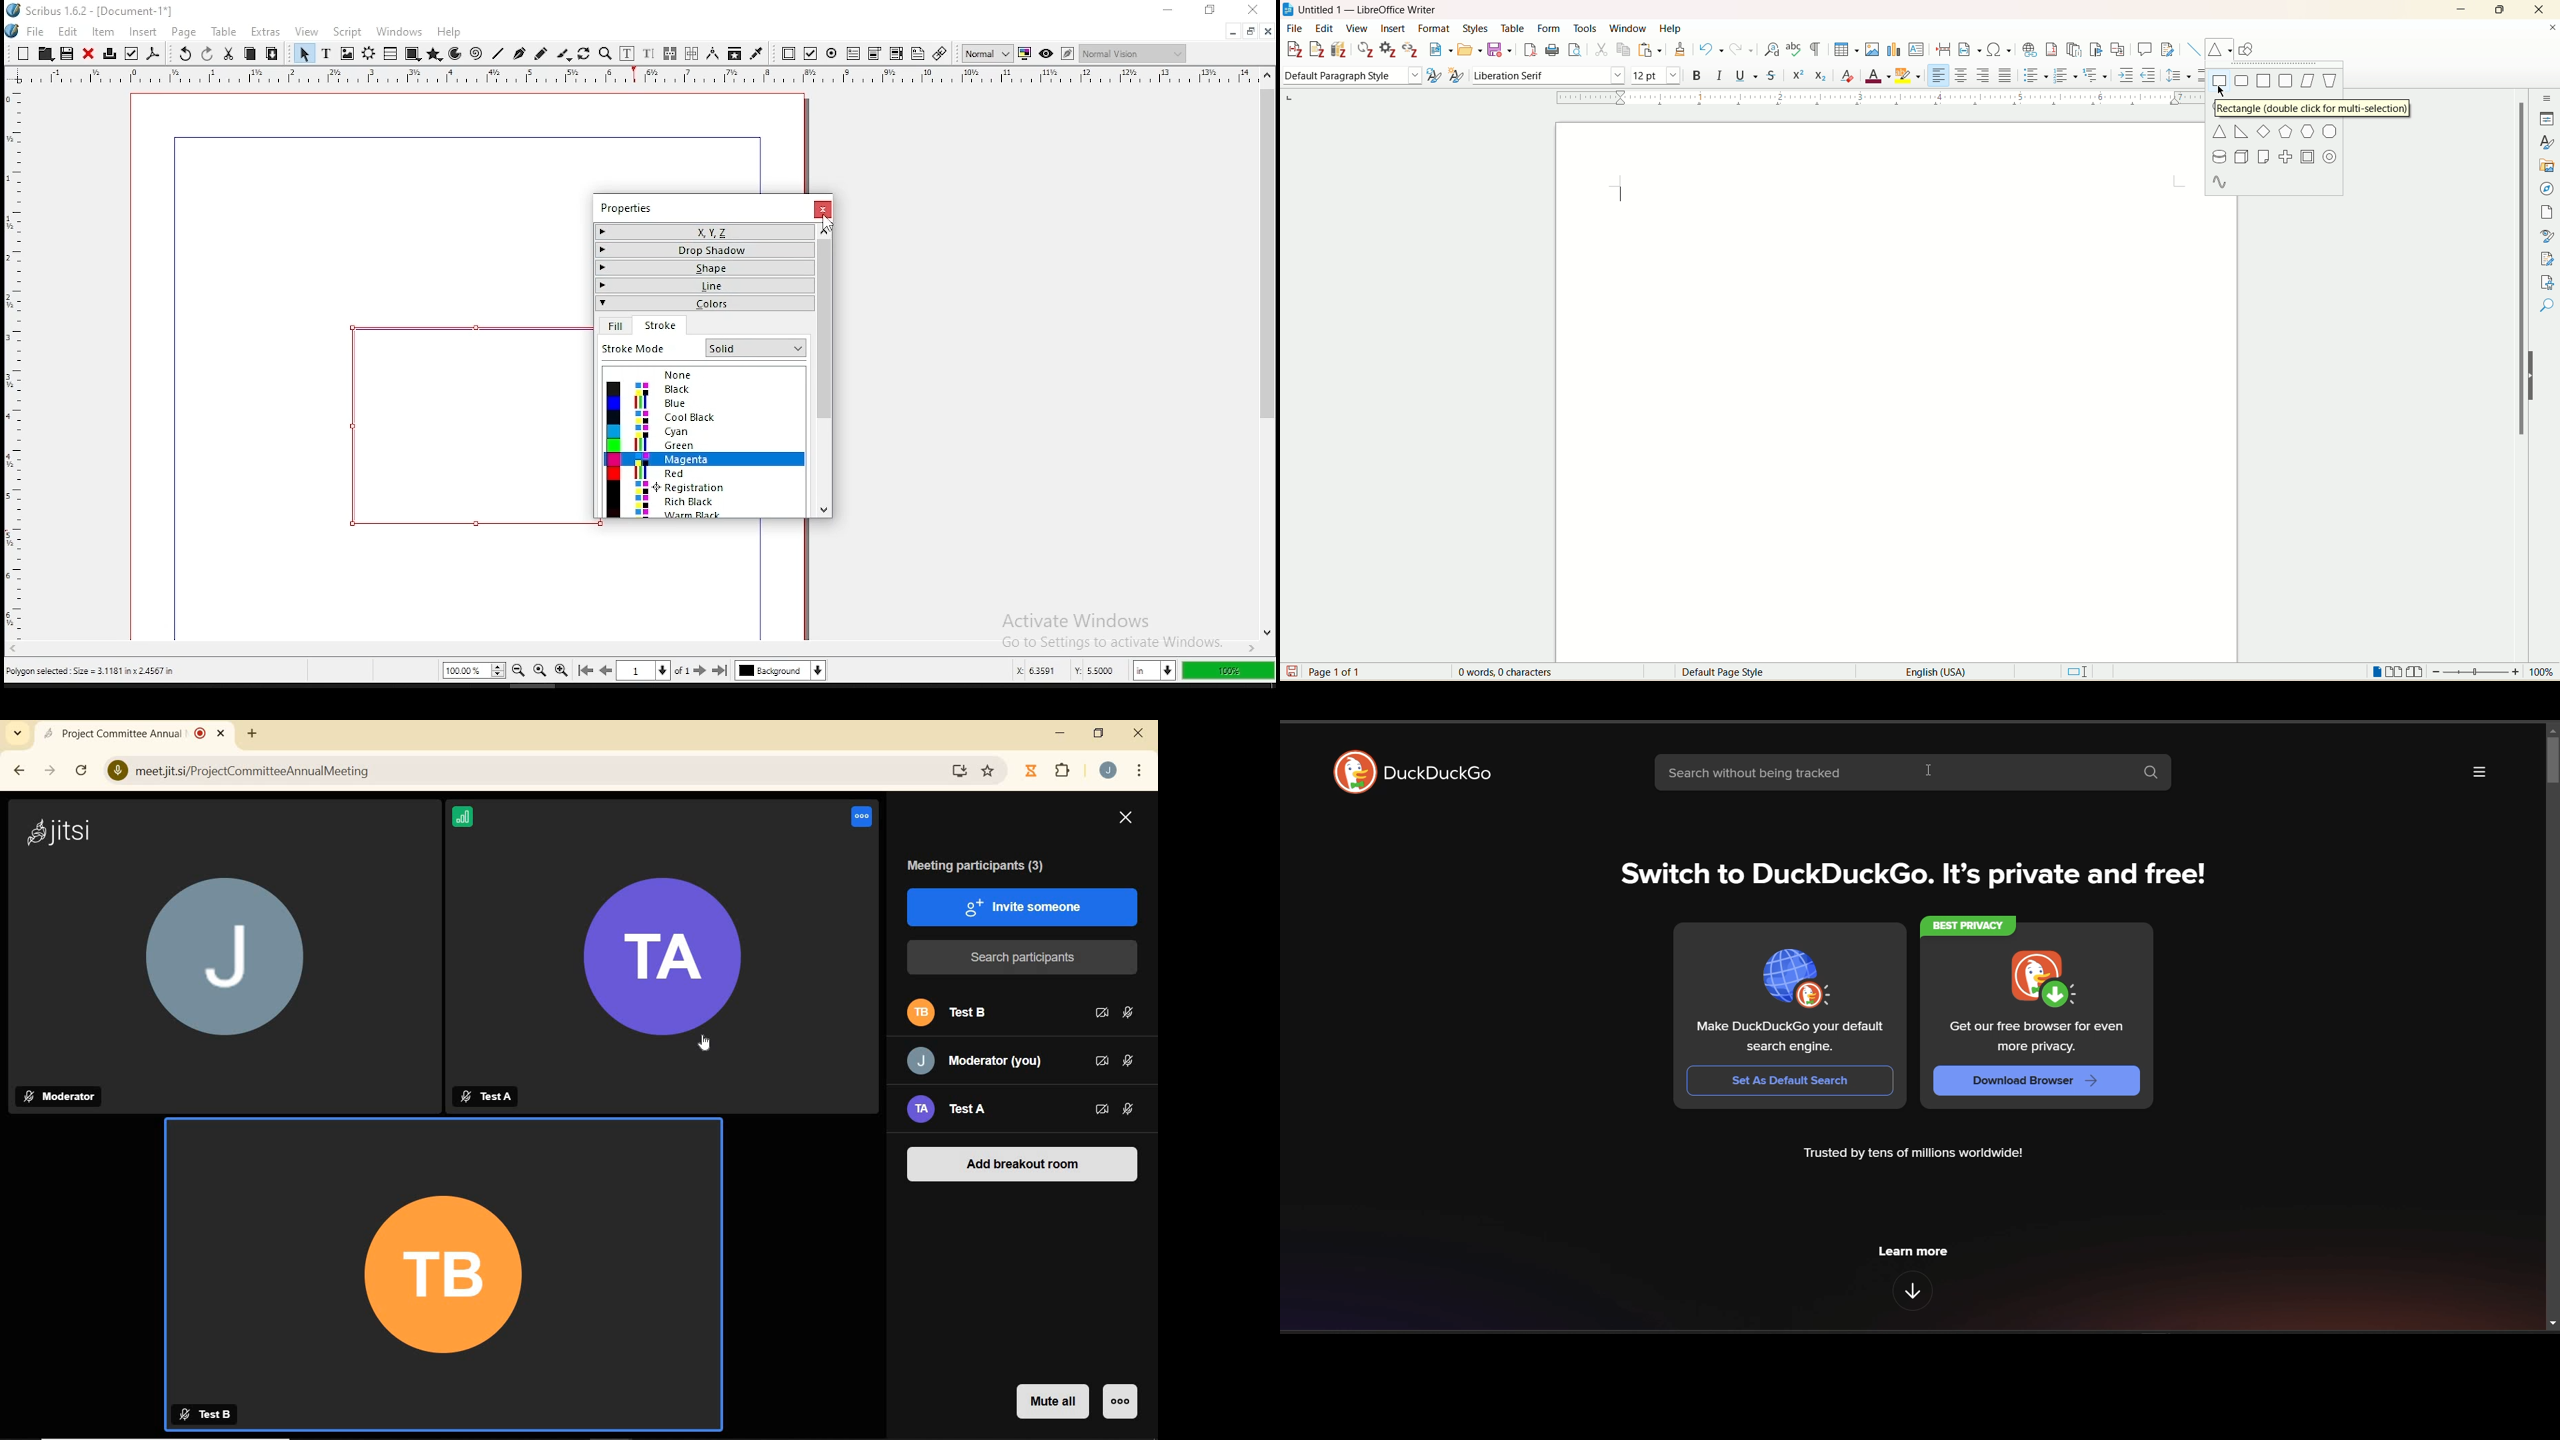 This screenshot has height=1456, width=2576. I want to click on 100%, so click(1228, 671).